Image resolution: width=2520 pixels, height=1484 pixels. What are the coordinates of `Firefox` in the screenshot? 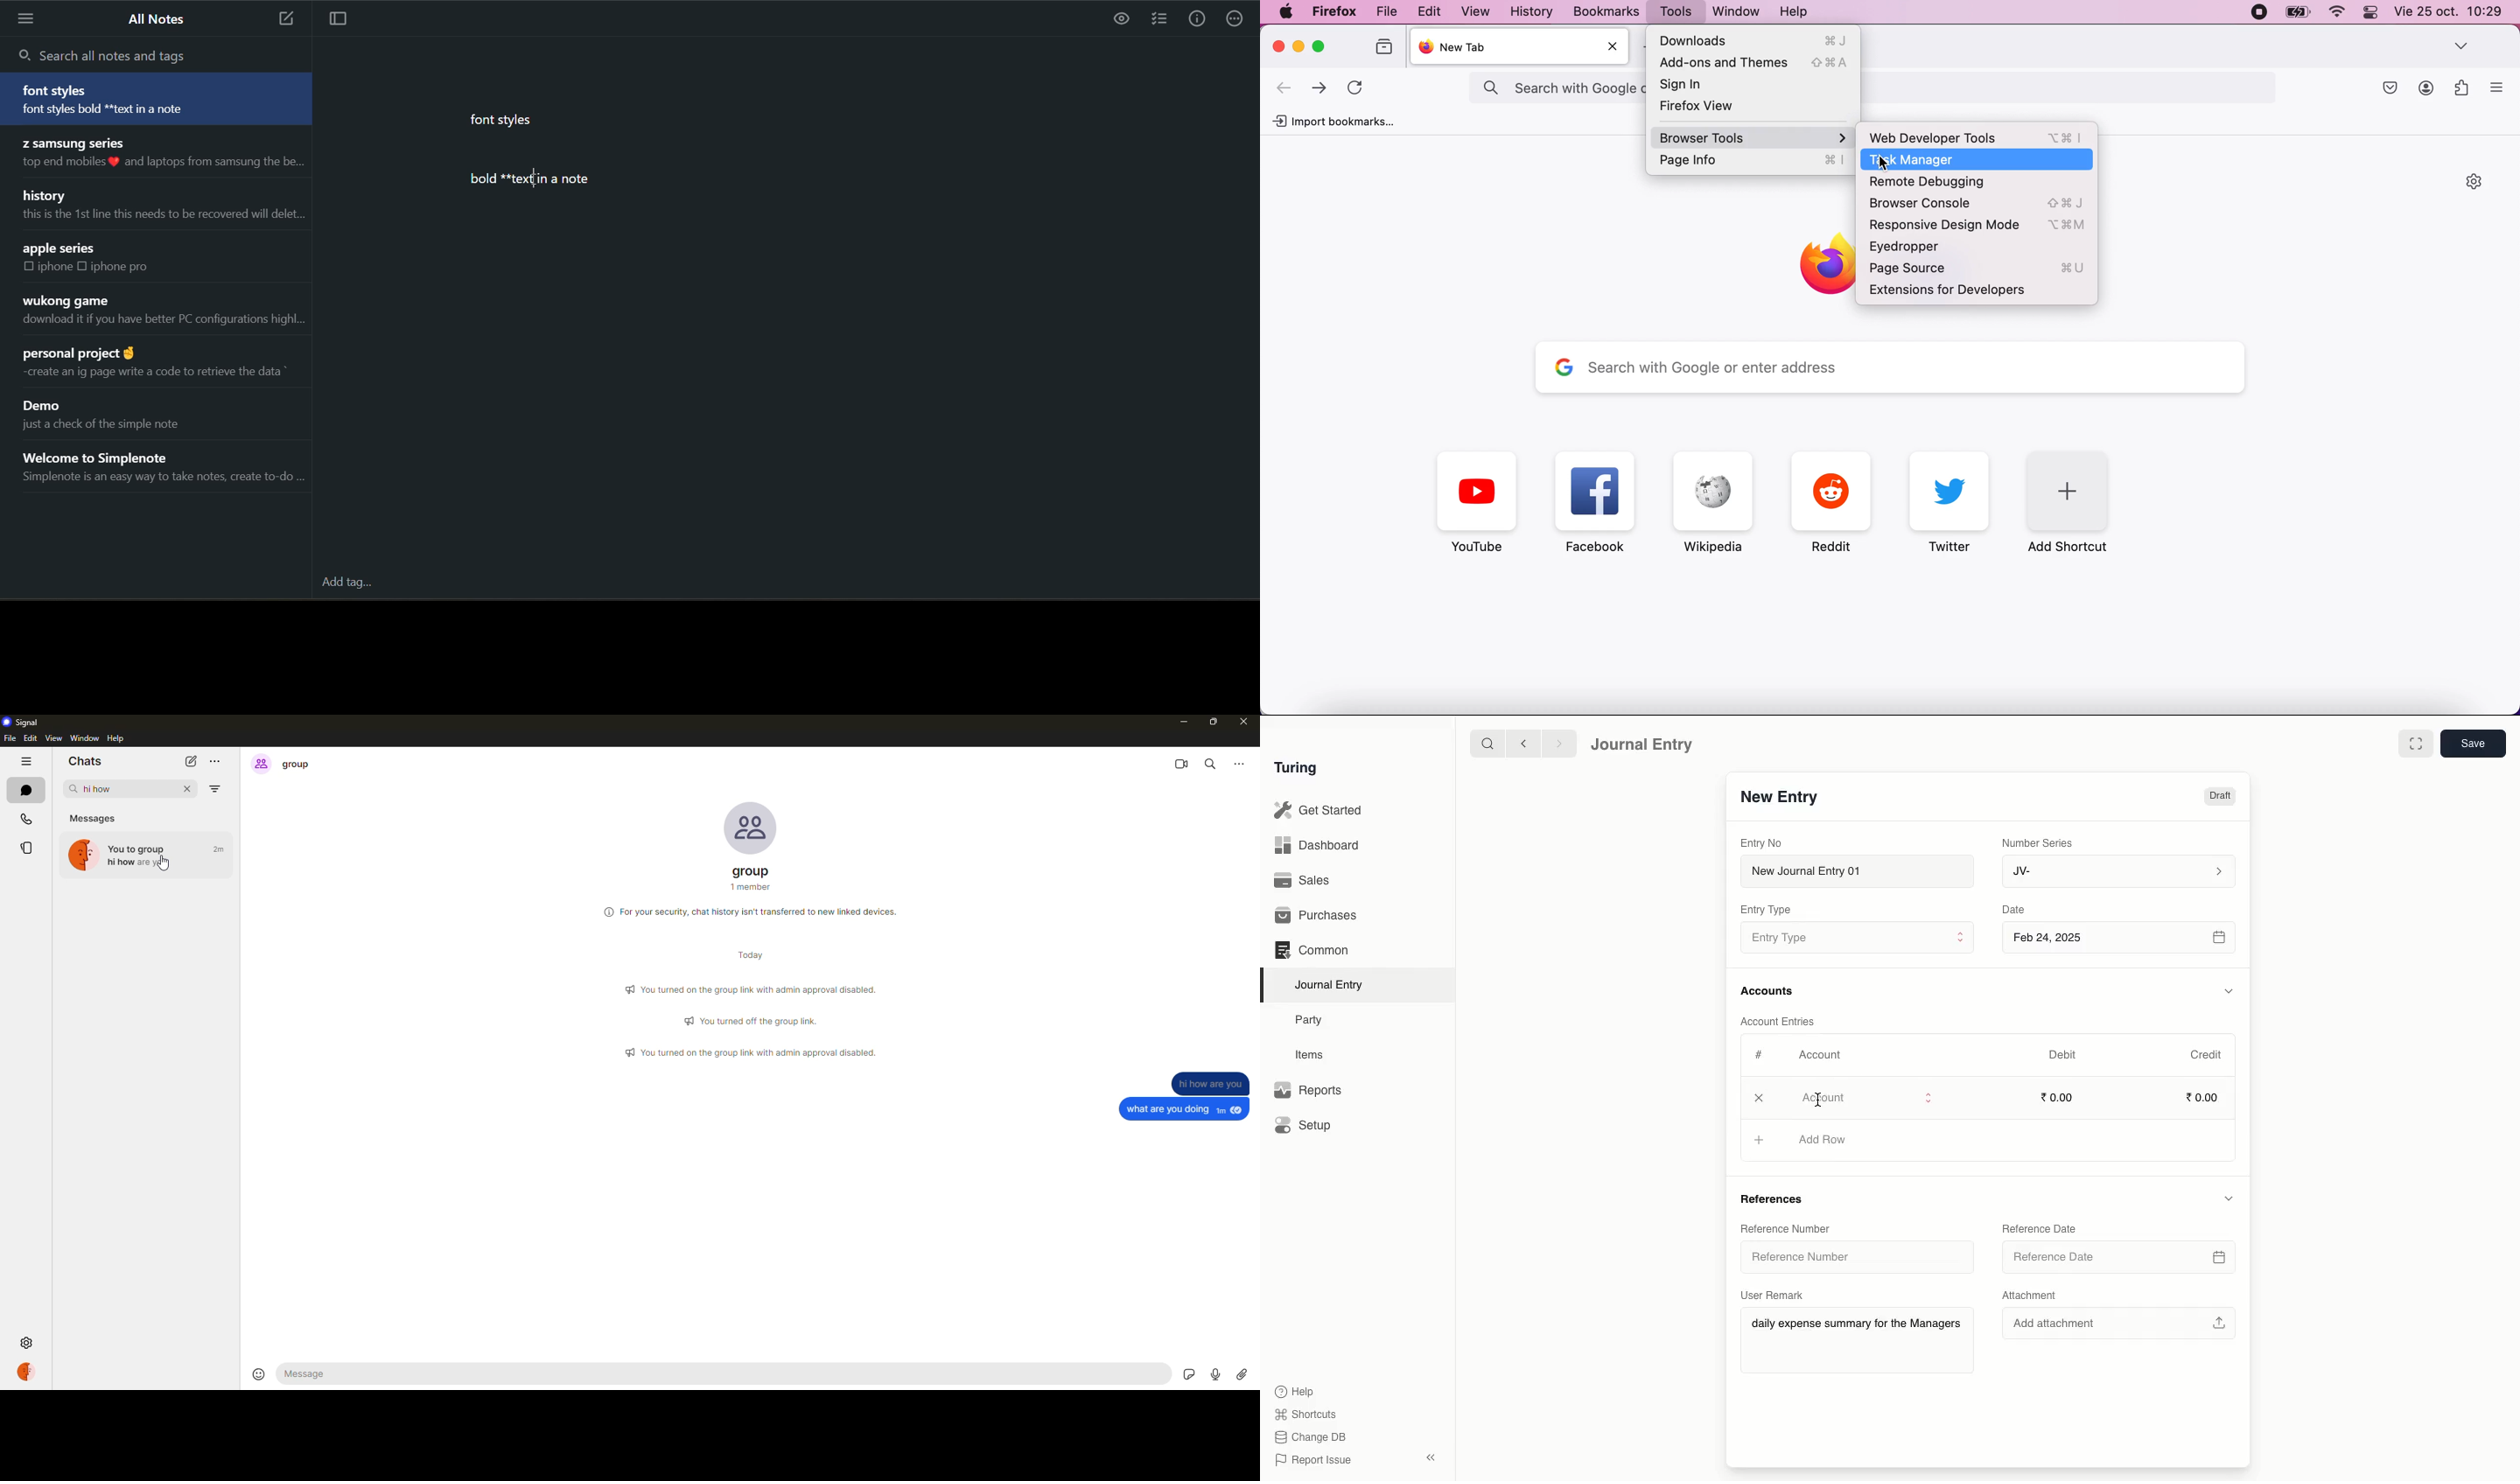 It's located at (1335, 12).